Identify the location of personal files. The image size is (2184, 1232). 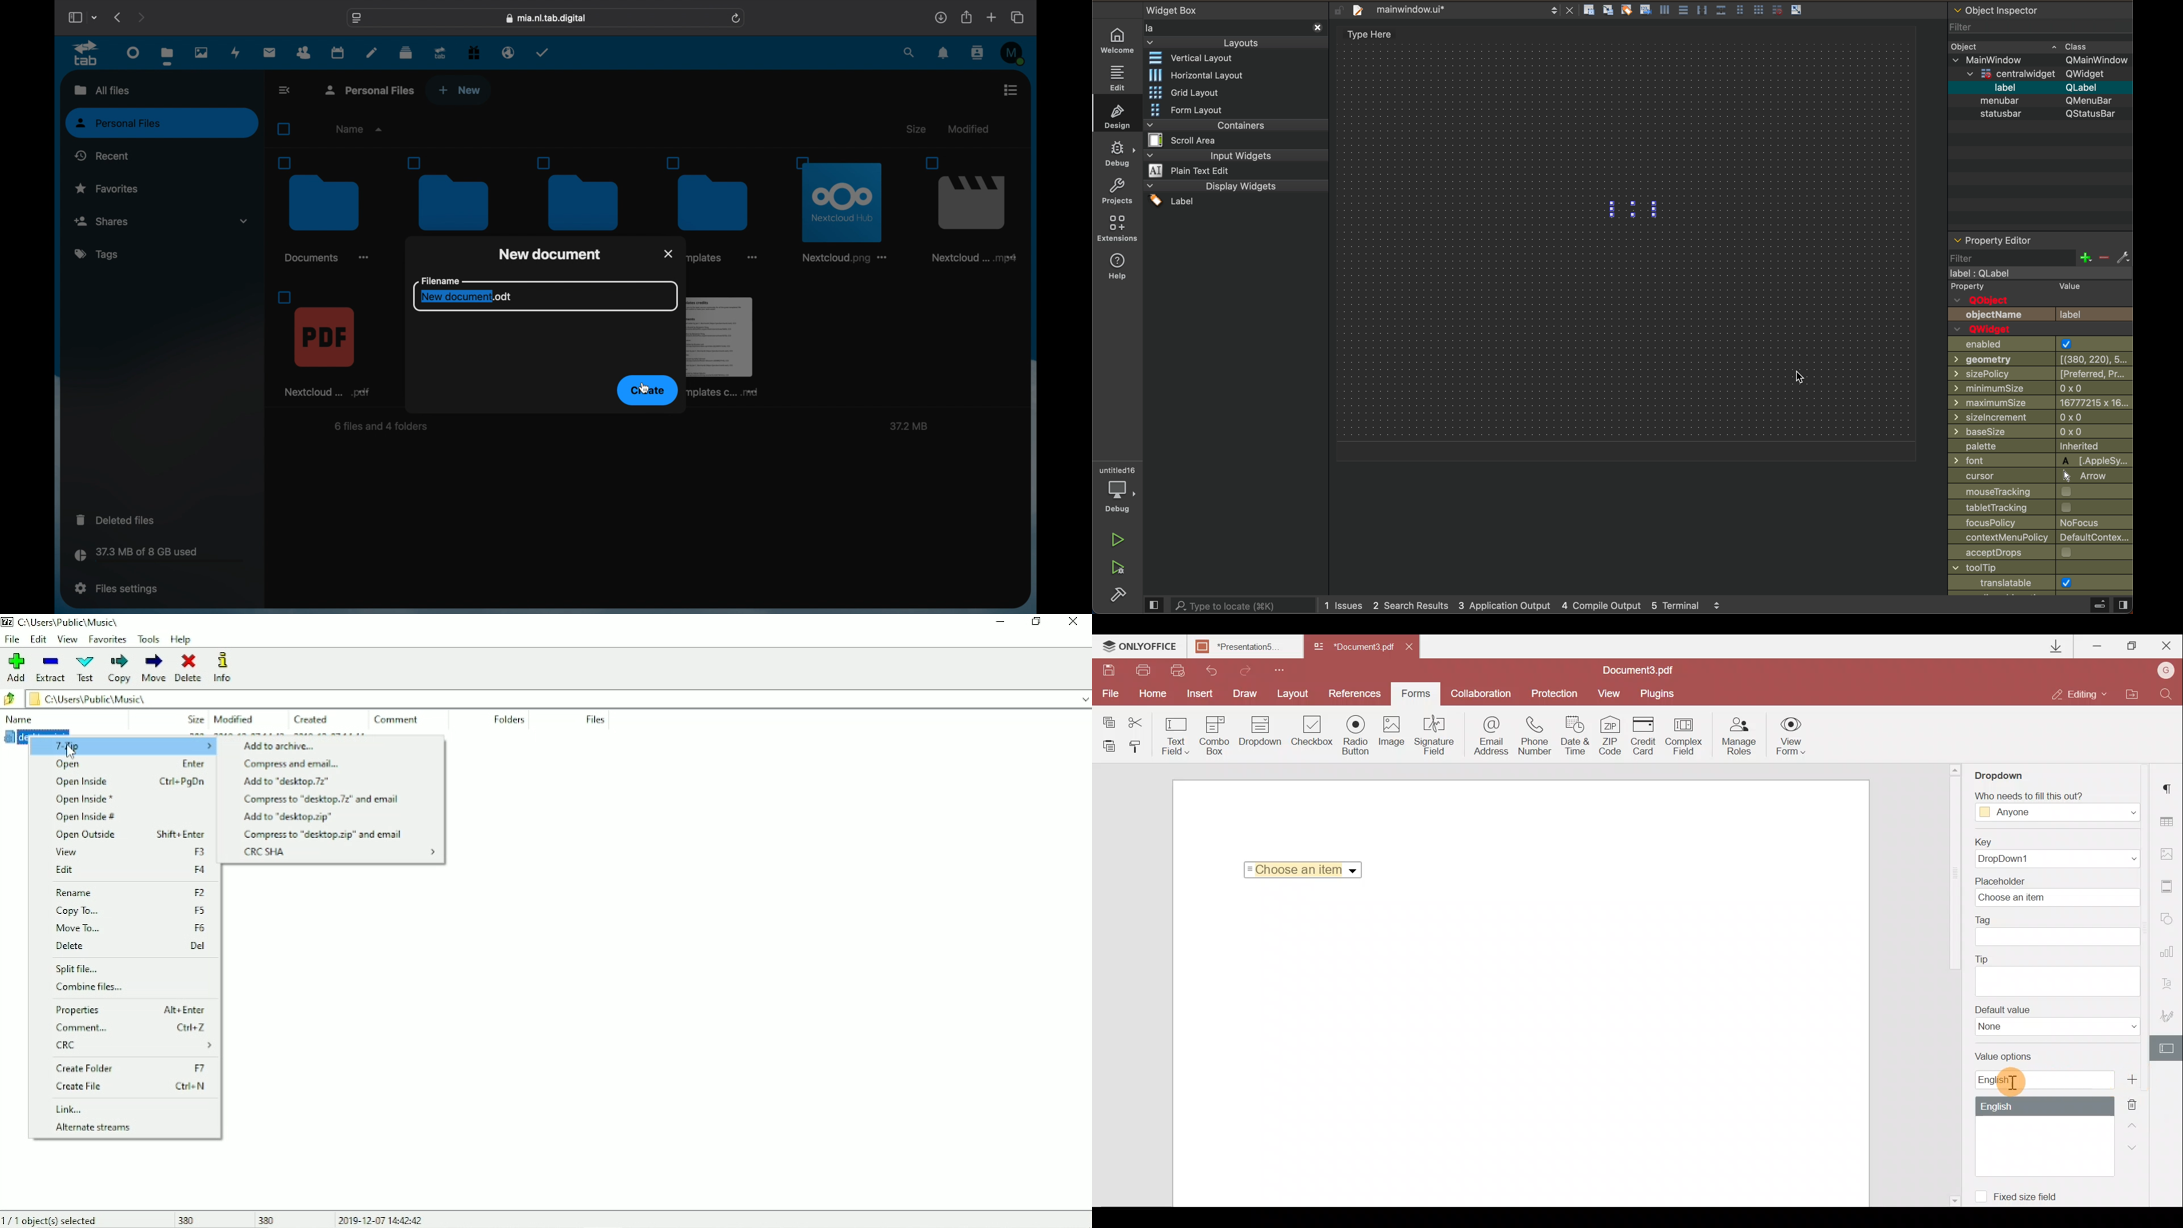
(372, 89).